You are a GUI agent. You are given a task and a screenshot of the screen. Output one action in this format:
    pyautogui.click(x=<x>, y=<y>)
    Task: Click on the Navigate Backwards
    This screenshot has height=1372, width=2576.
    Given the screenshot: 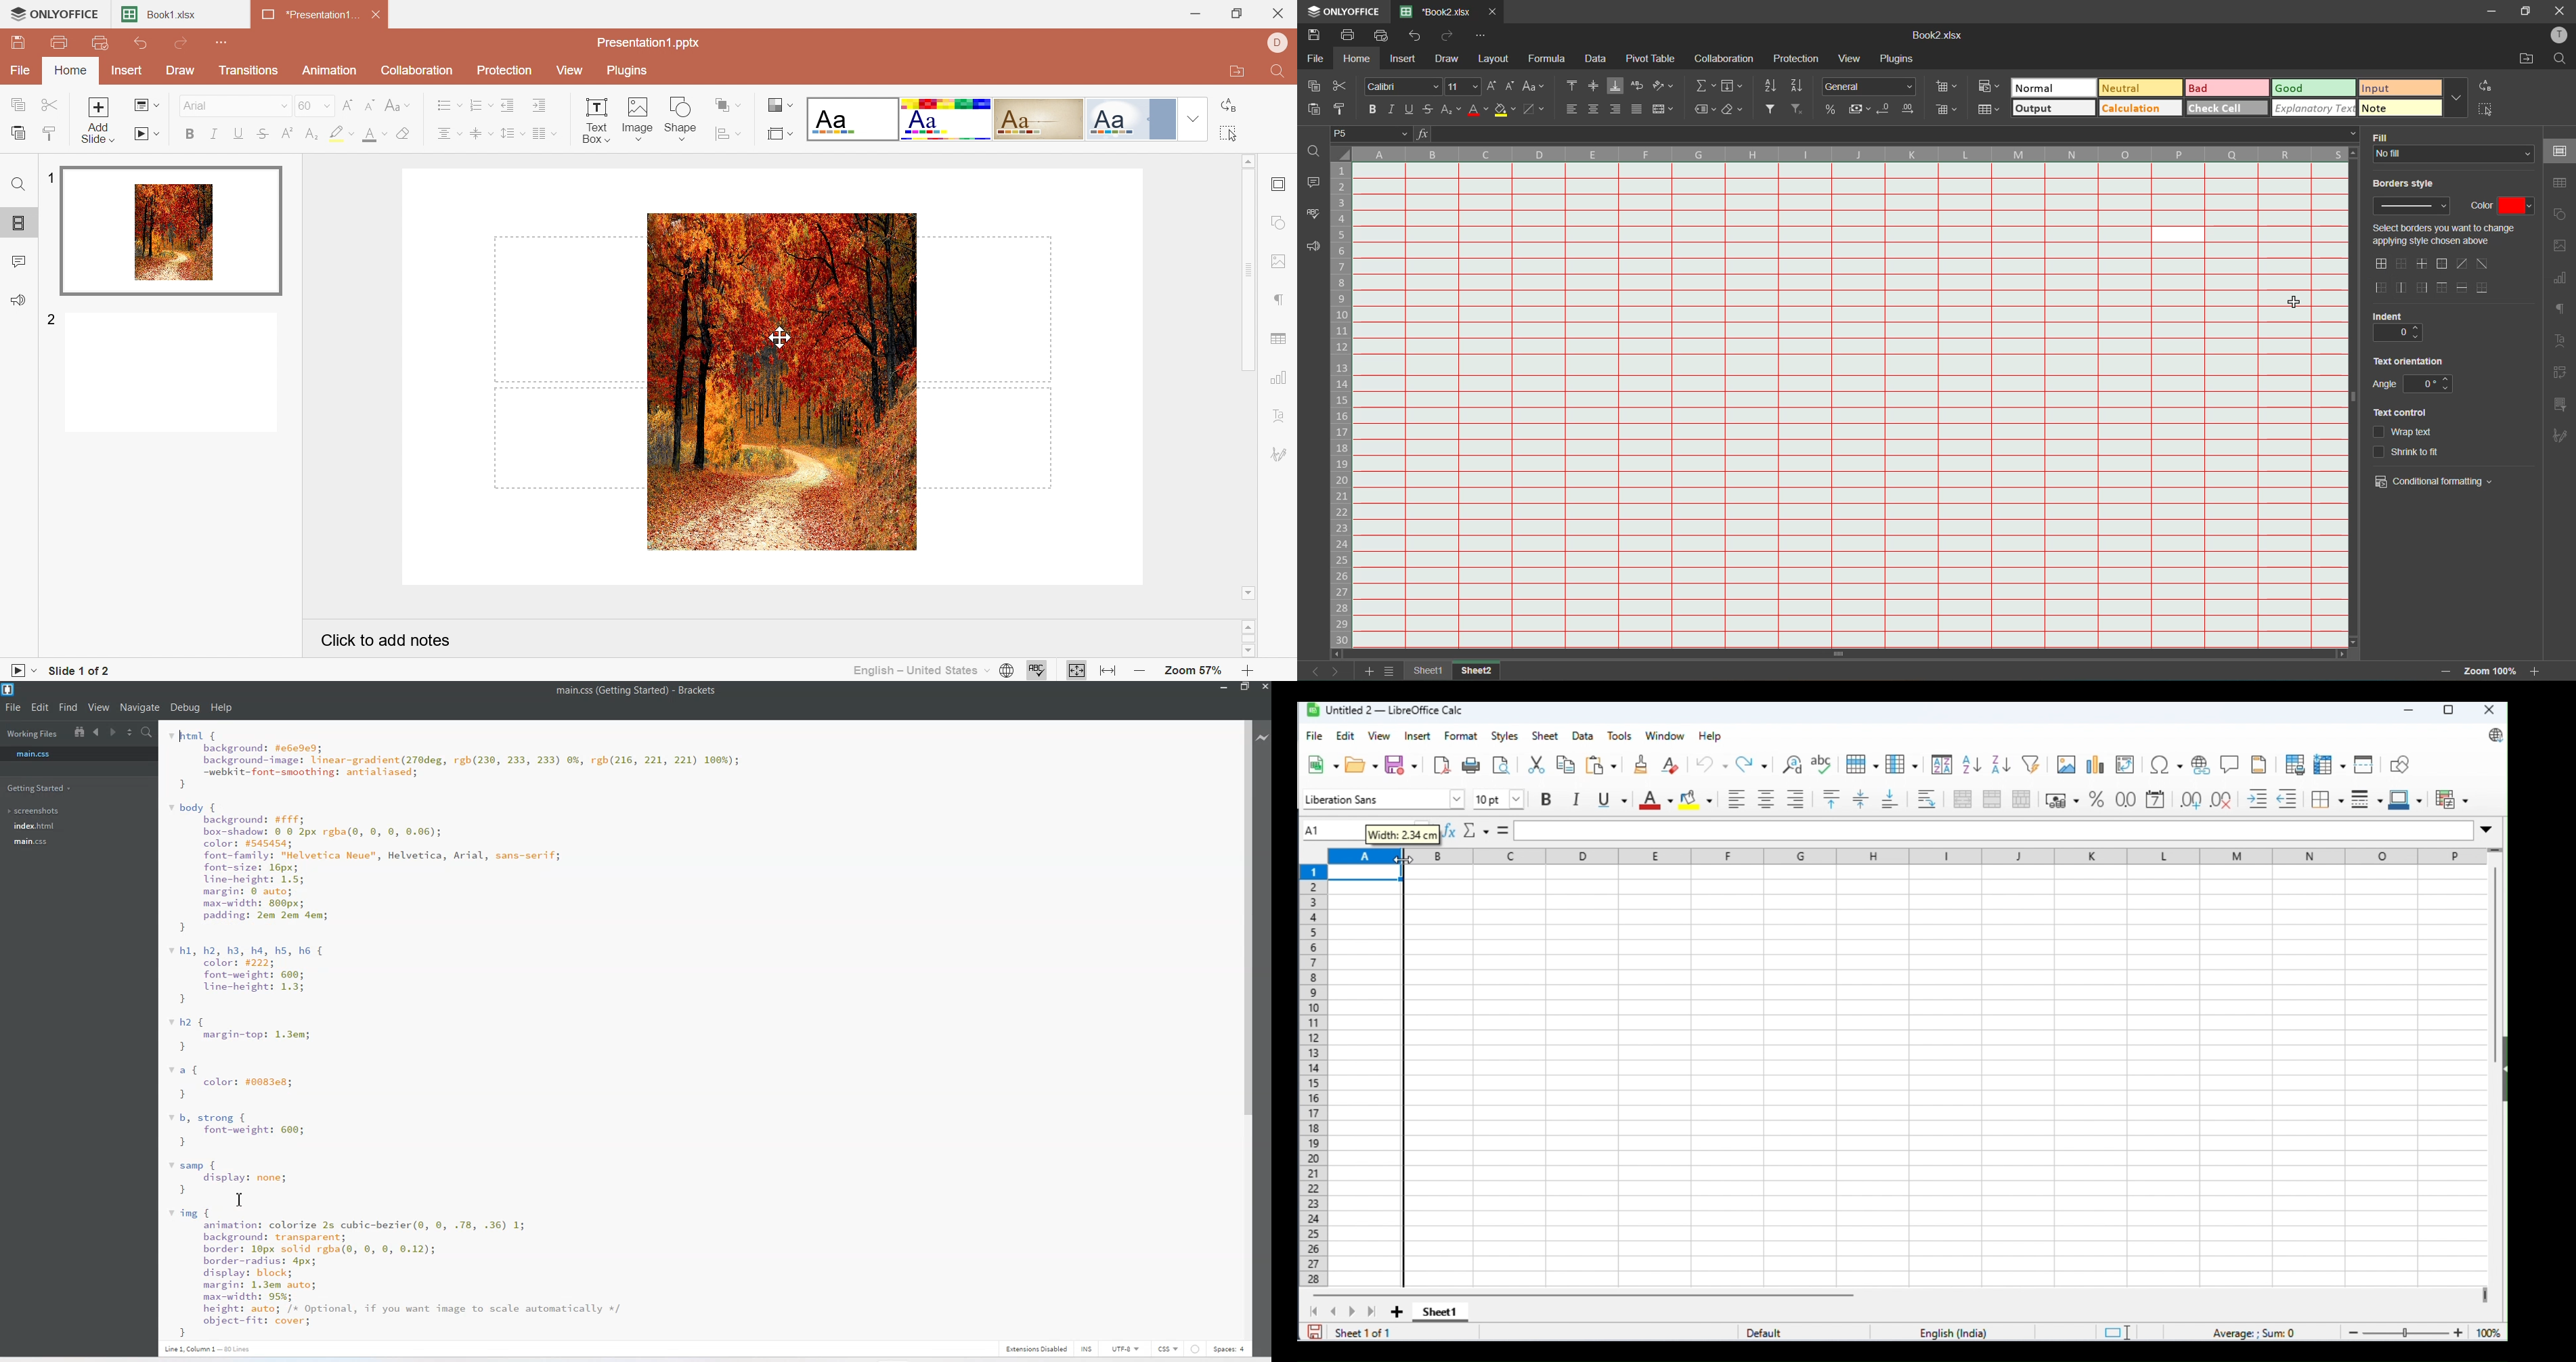 What is the action you would take?
    pyautogui.click(x=98, y=732)
    